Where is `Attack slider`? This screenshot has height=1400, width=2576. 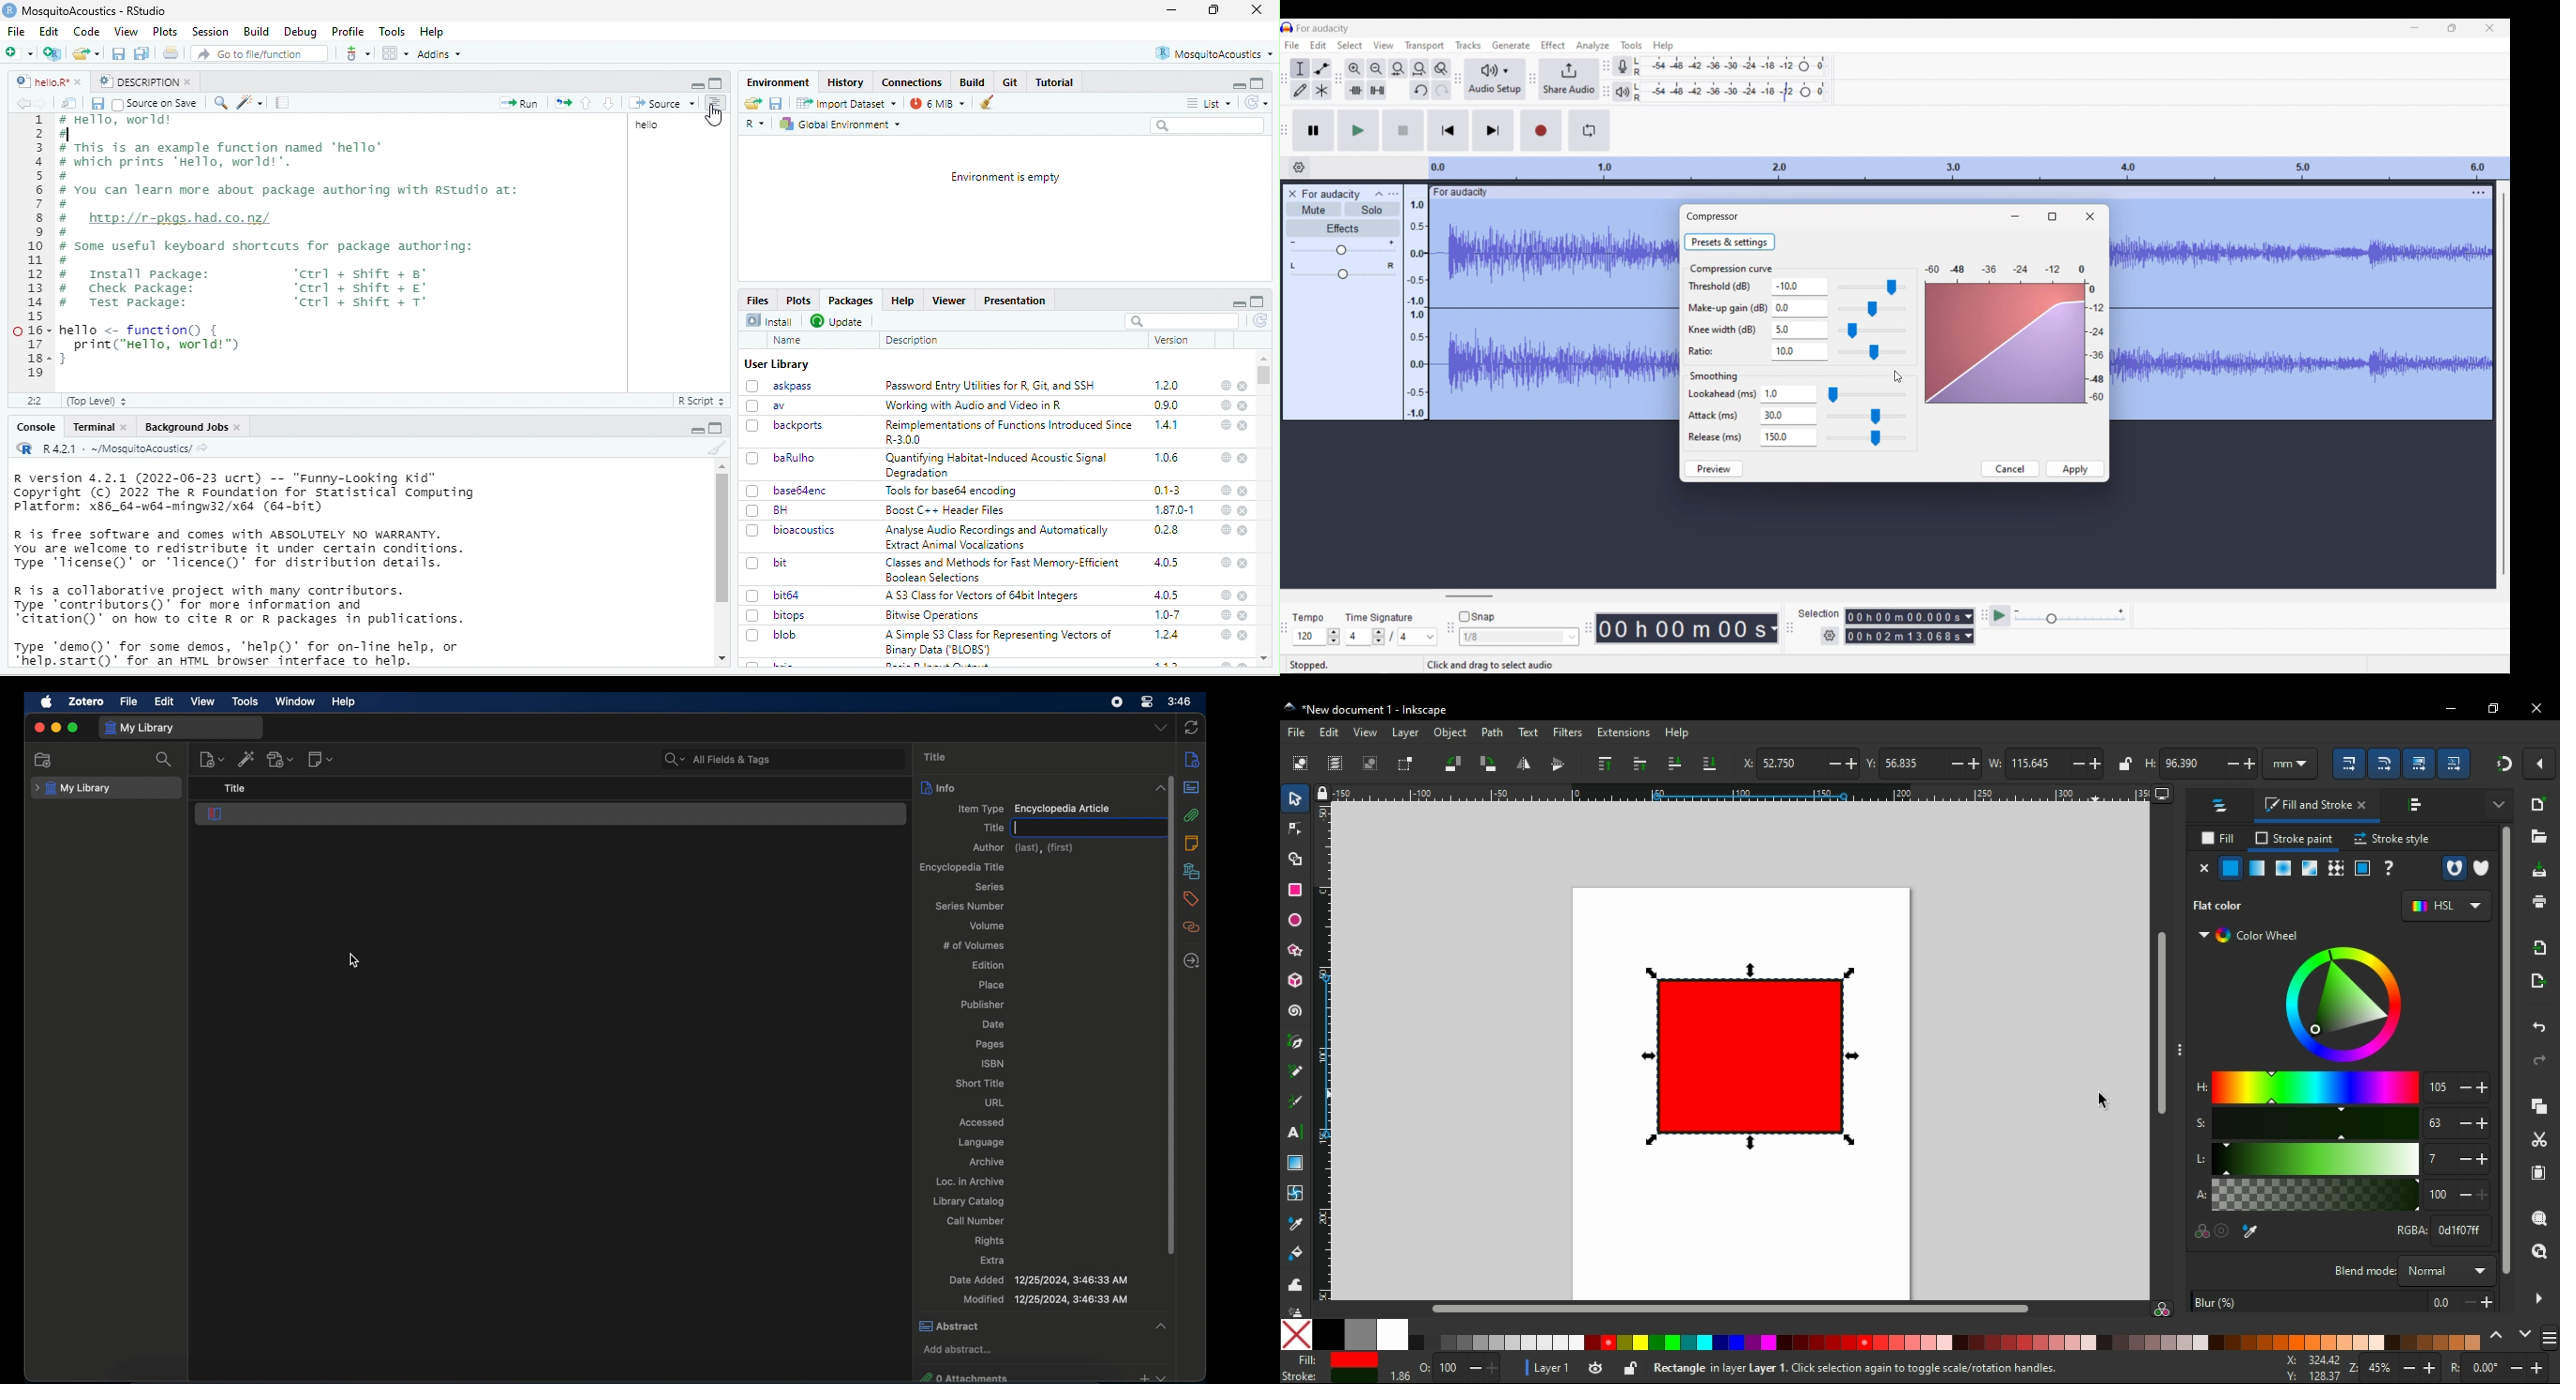 Attack slider is located at coordinates (1866, 416).